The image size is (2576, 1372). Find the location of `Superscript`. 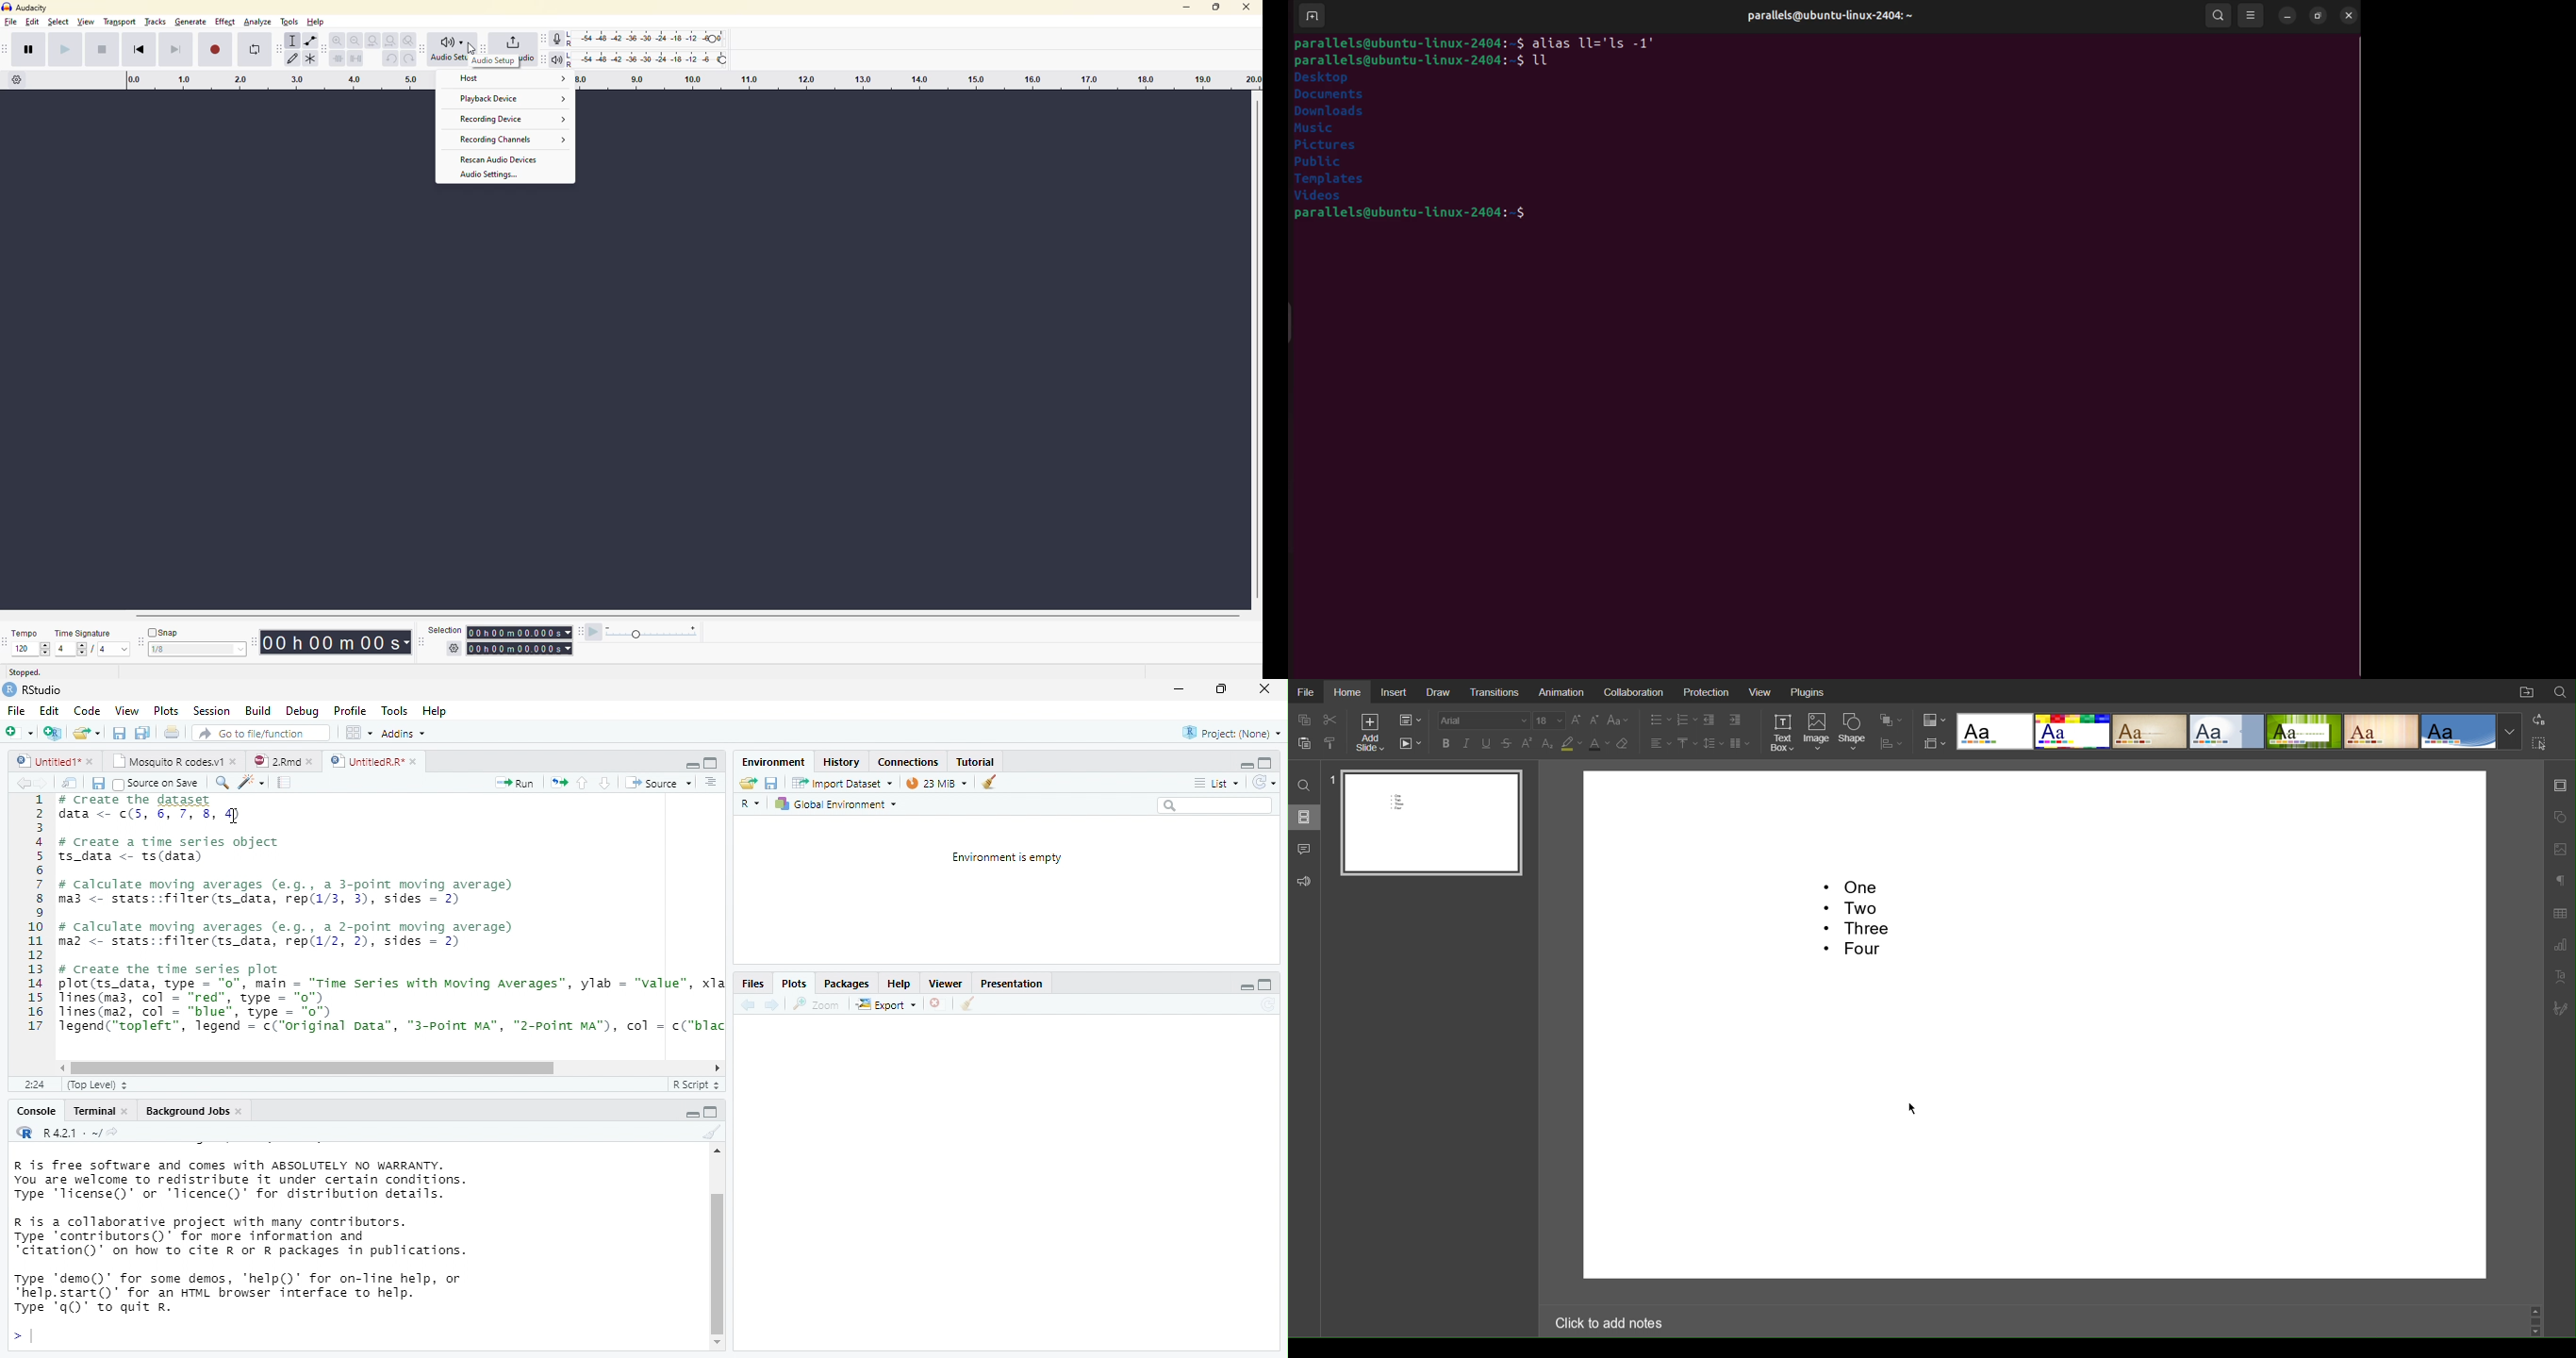

Superscript is located at coordinates (1527, 743).